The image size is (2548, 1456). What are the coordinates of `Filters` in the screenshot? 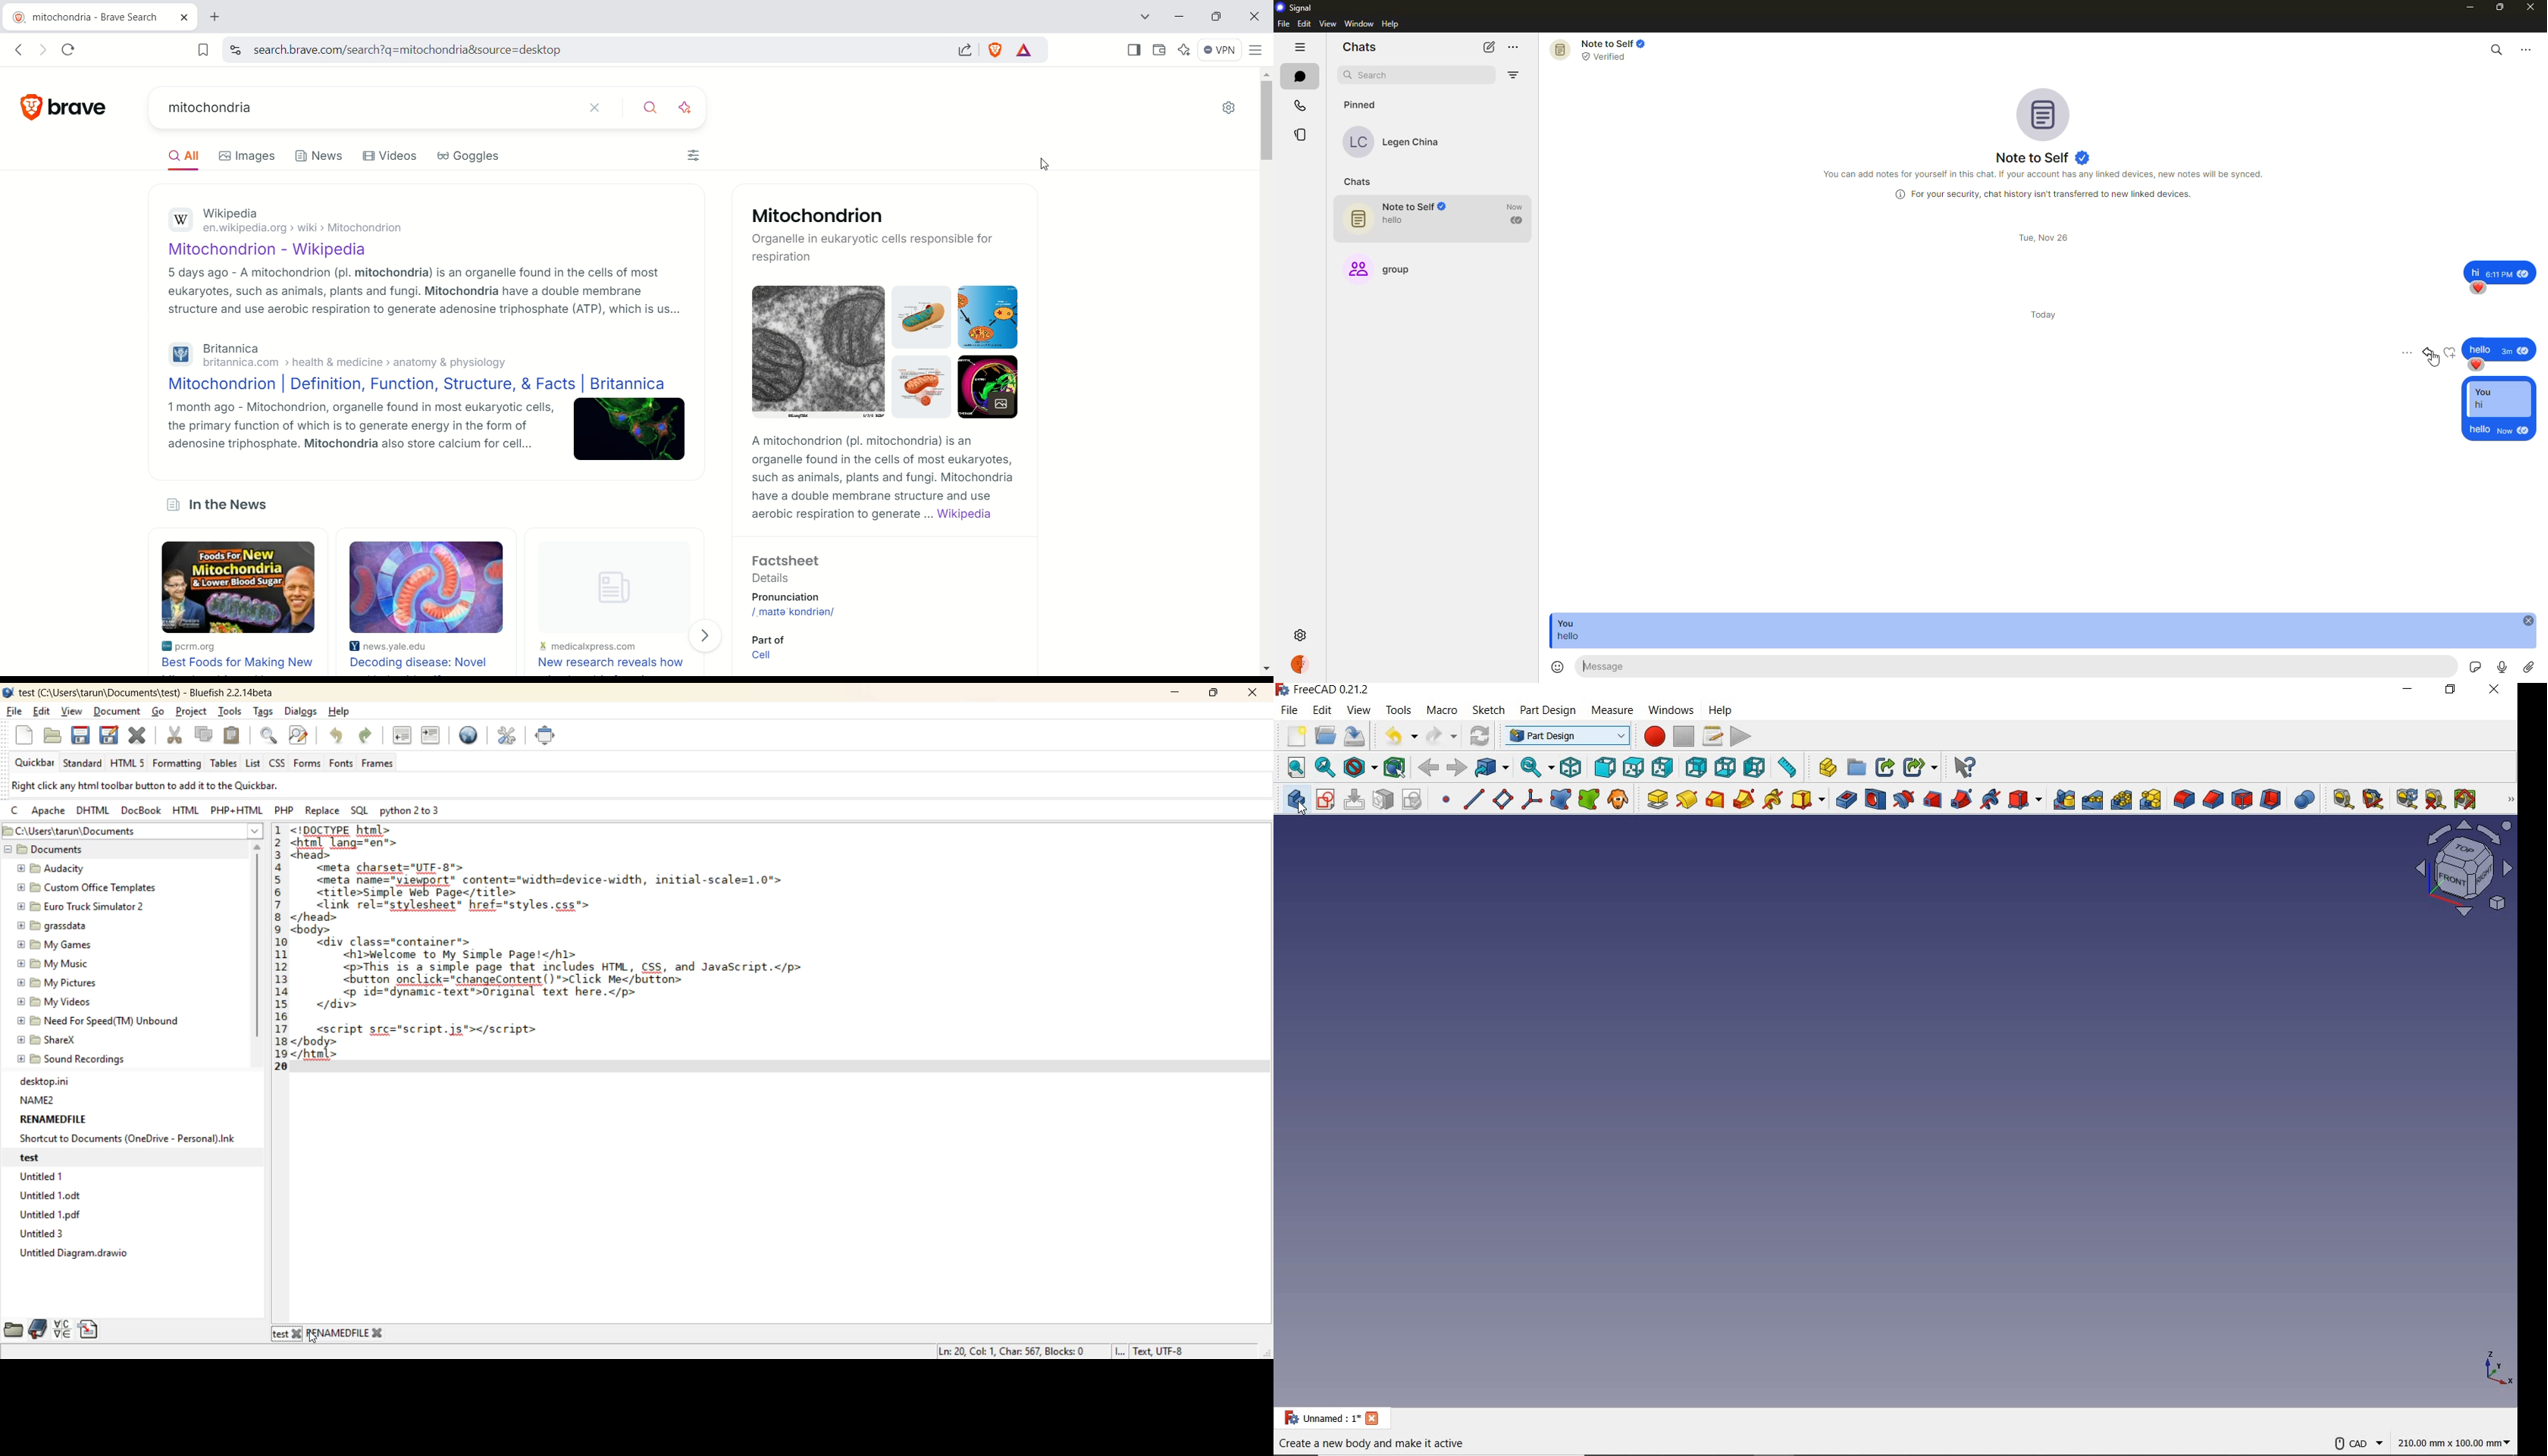 It's located at (695, 156).